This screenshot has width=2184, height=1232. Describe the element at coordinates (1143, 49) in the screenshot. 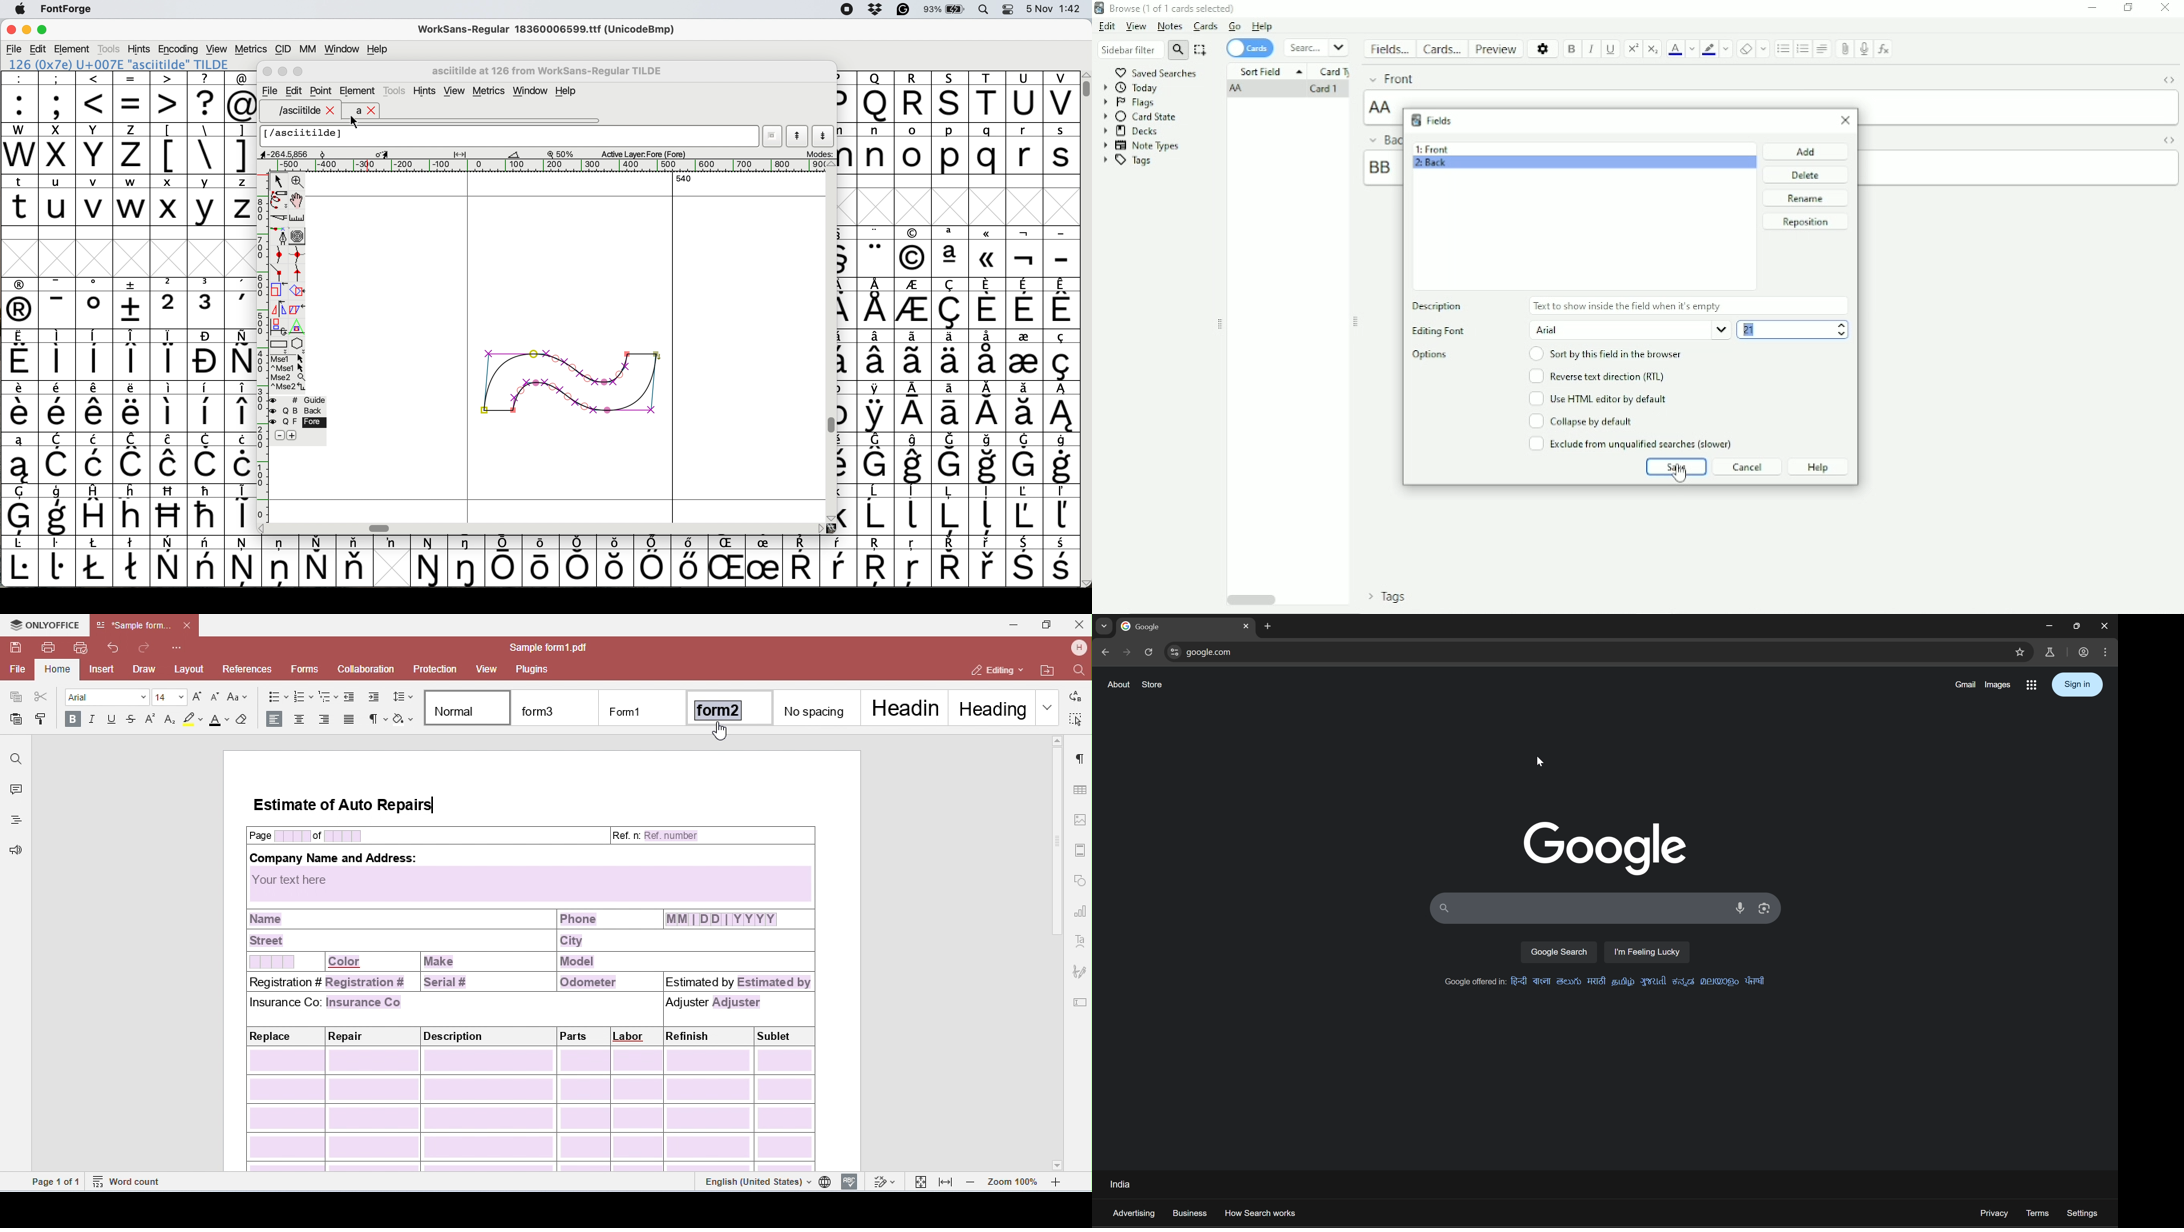

I see `Sidebar filter` at that location.